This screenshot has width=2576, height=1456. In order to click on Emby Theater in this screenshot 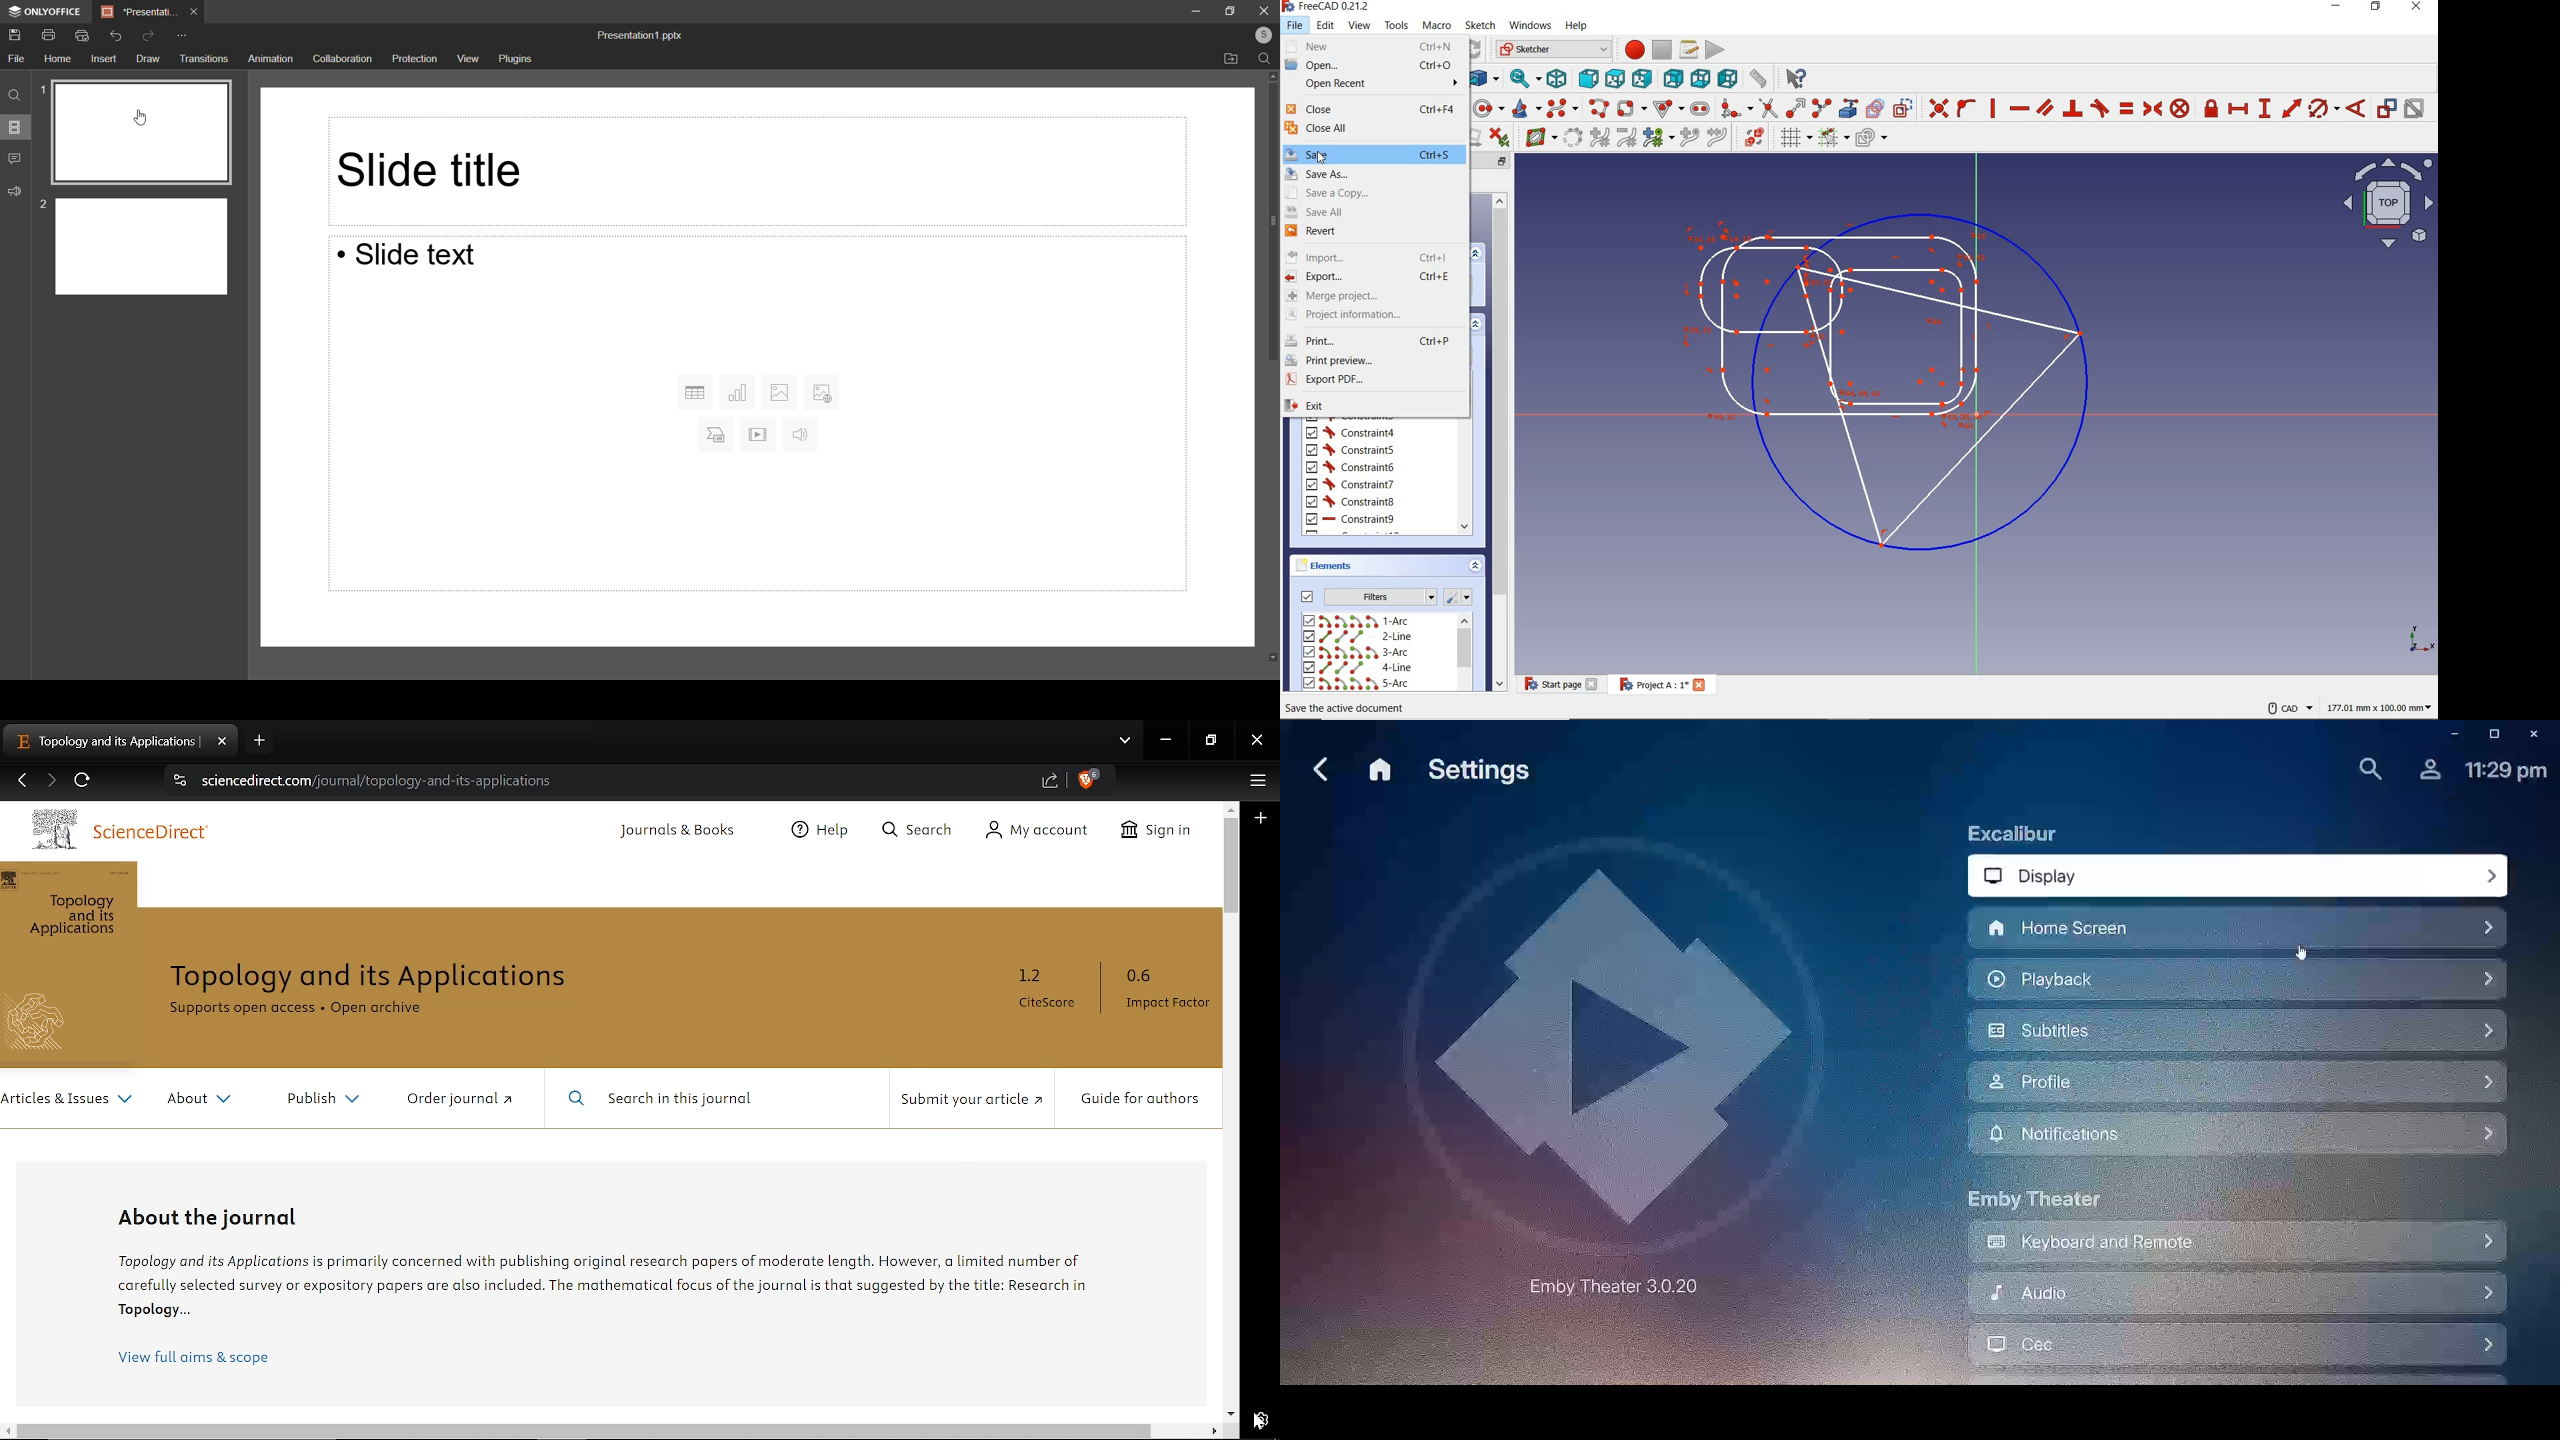, I will do `click(2039, 1197)`.